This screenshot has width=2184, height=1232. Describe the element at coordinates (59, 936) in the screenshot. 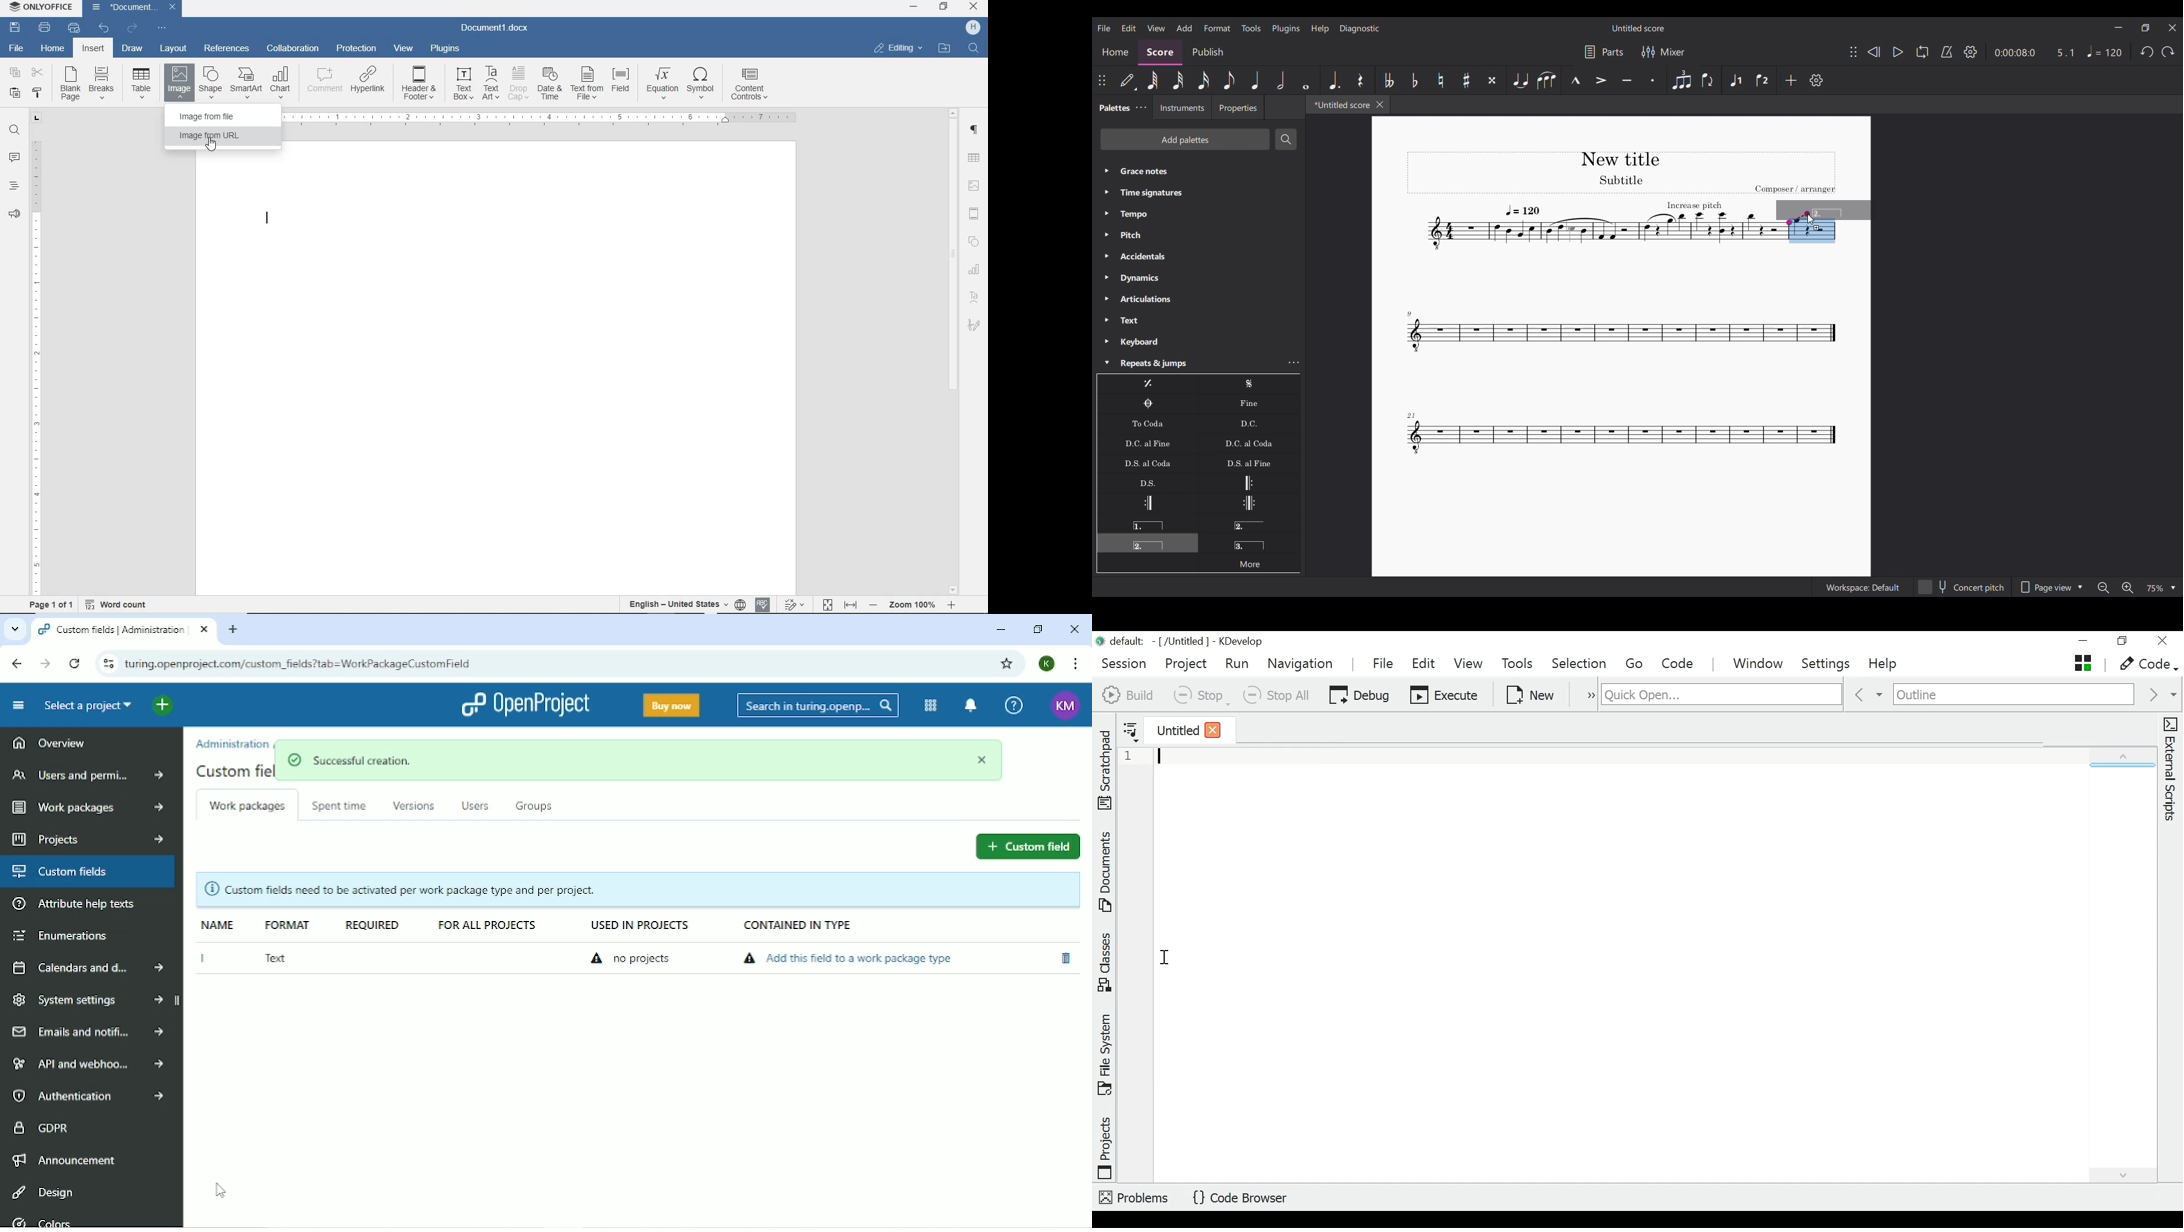

I see `Enumerations` at that location.